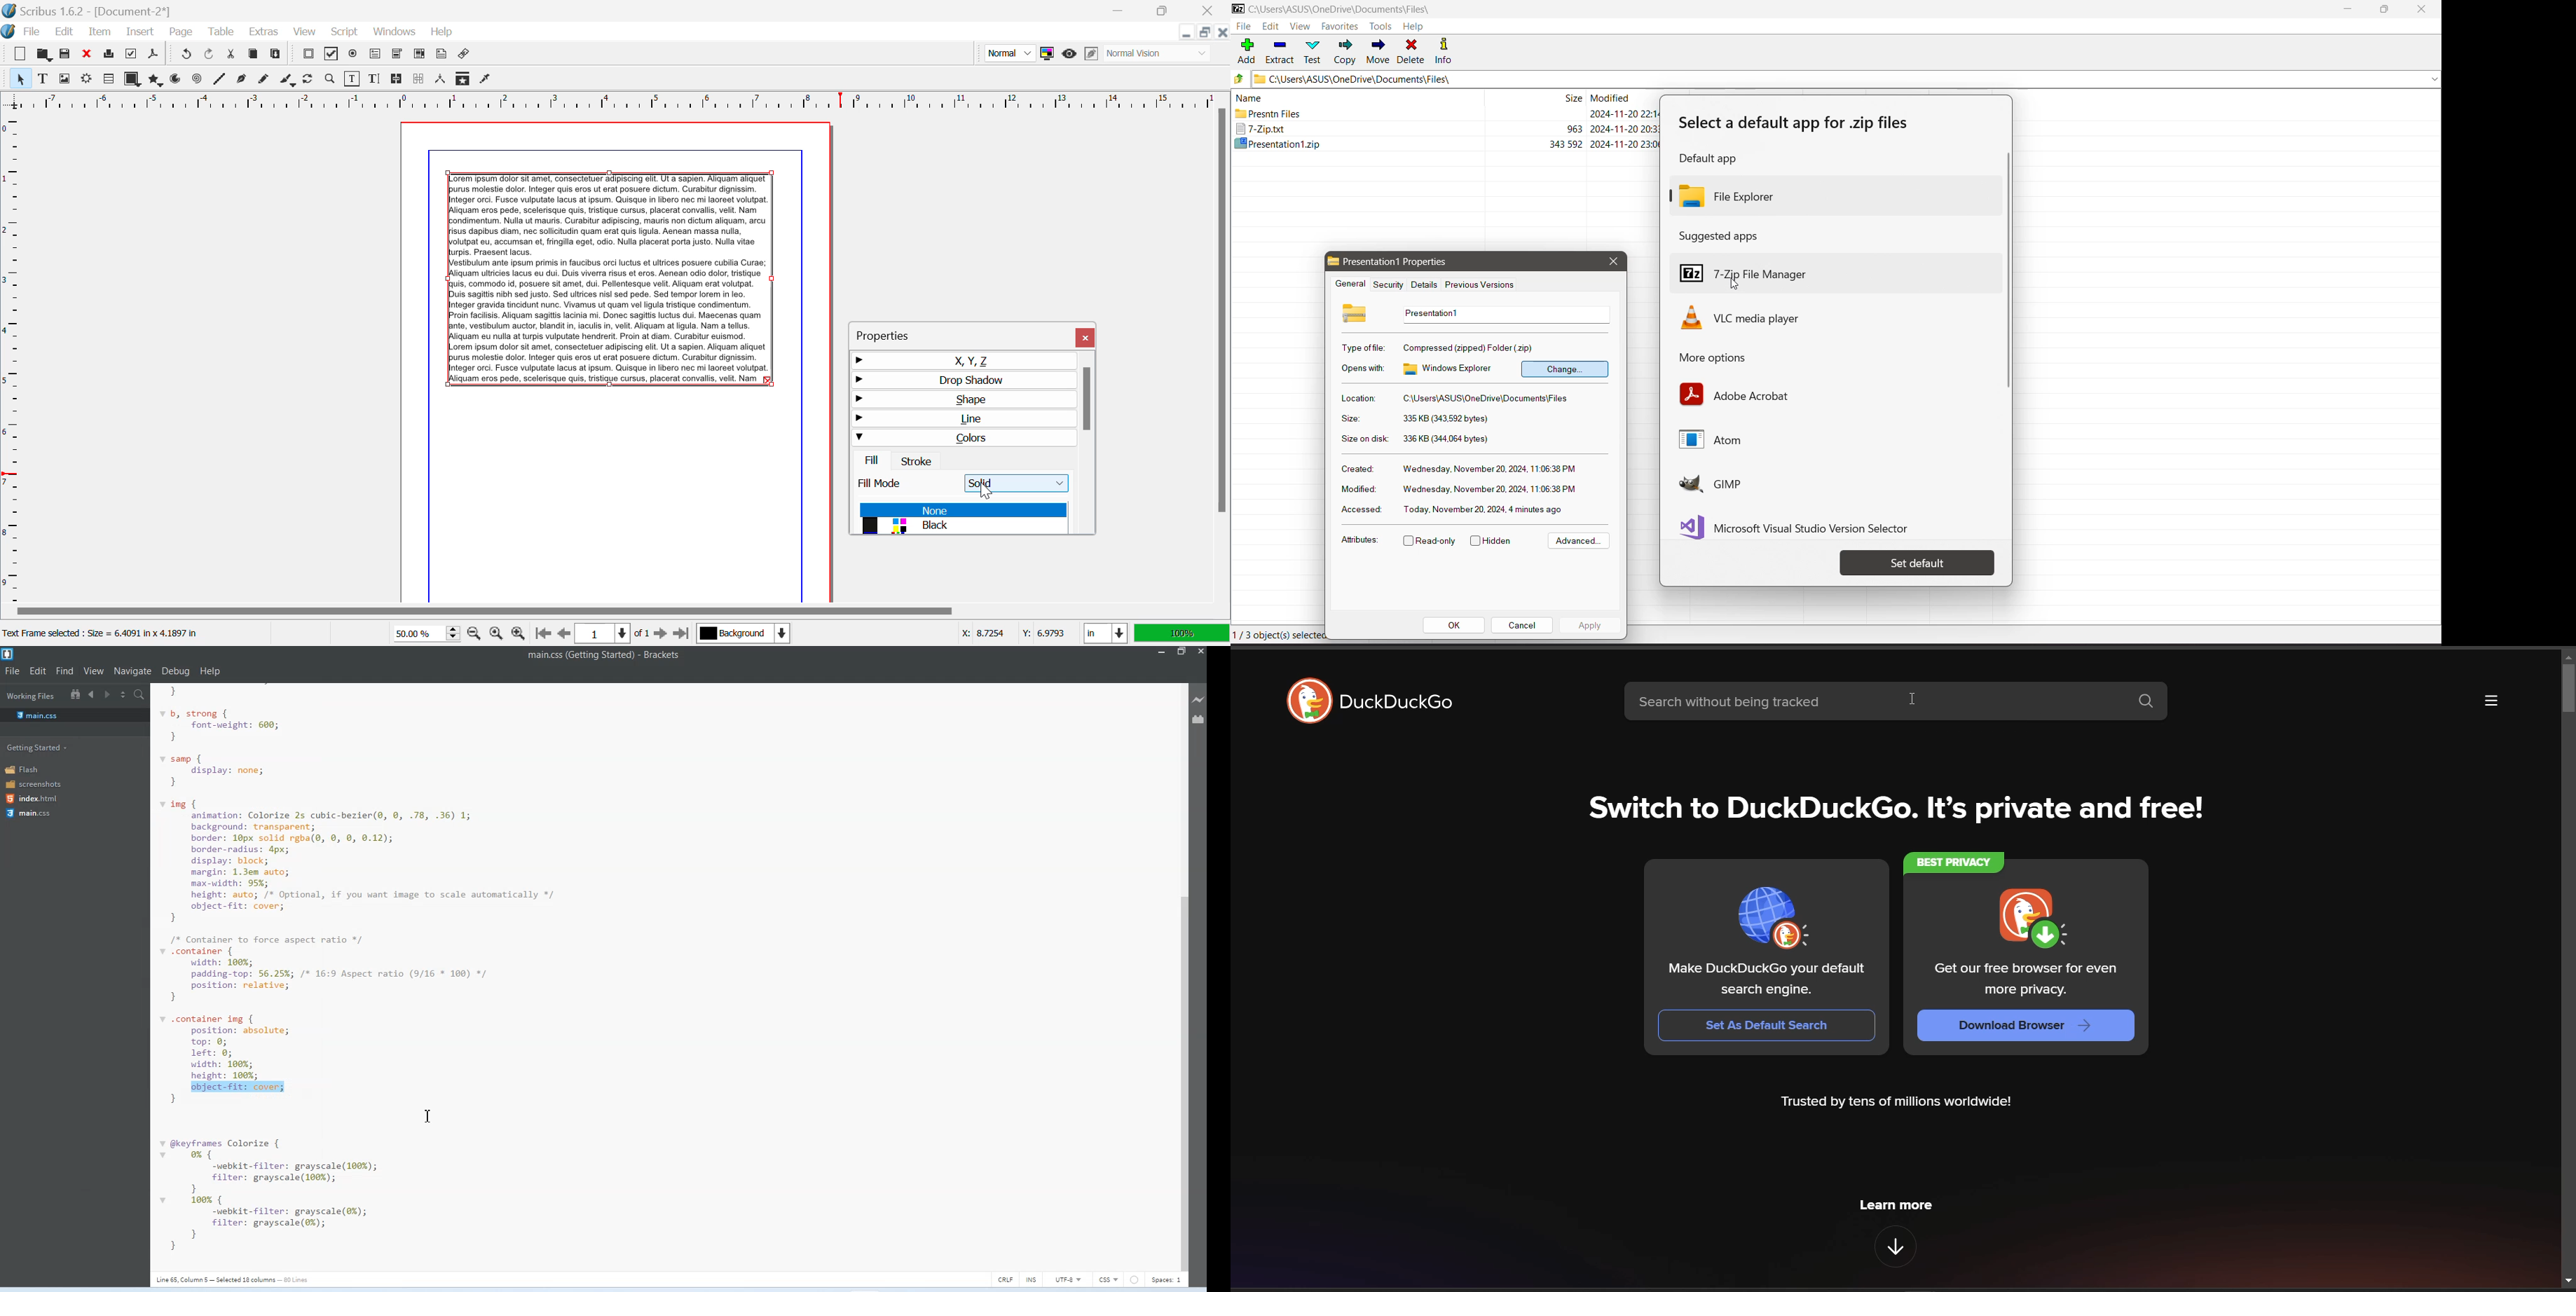 Image resolution: width=2576 pixels, height=1316 pixels. Describe the element at coordinates (36, 714) in the screenshot. I see `main.css` at that location.